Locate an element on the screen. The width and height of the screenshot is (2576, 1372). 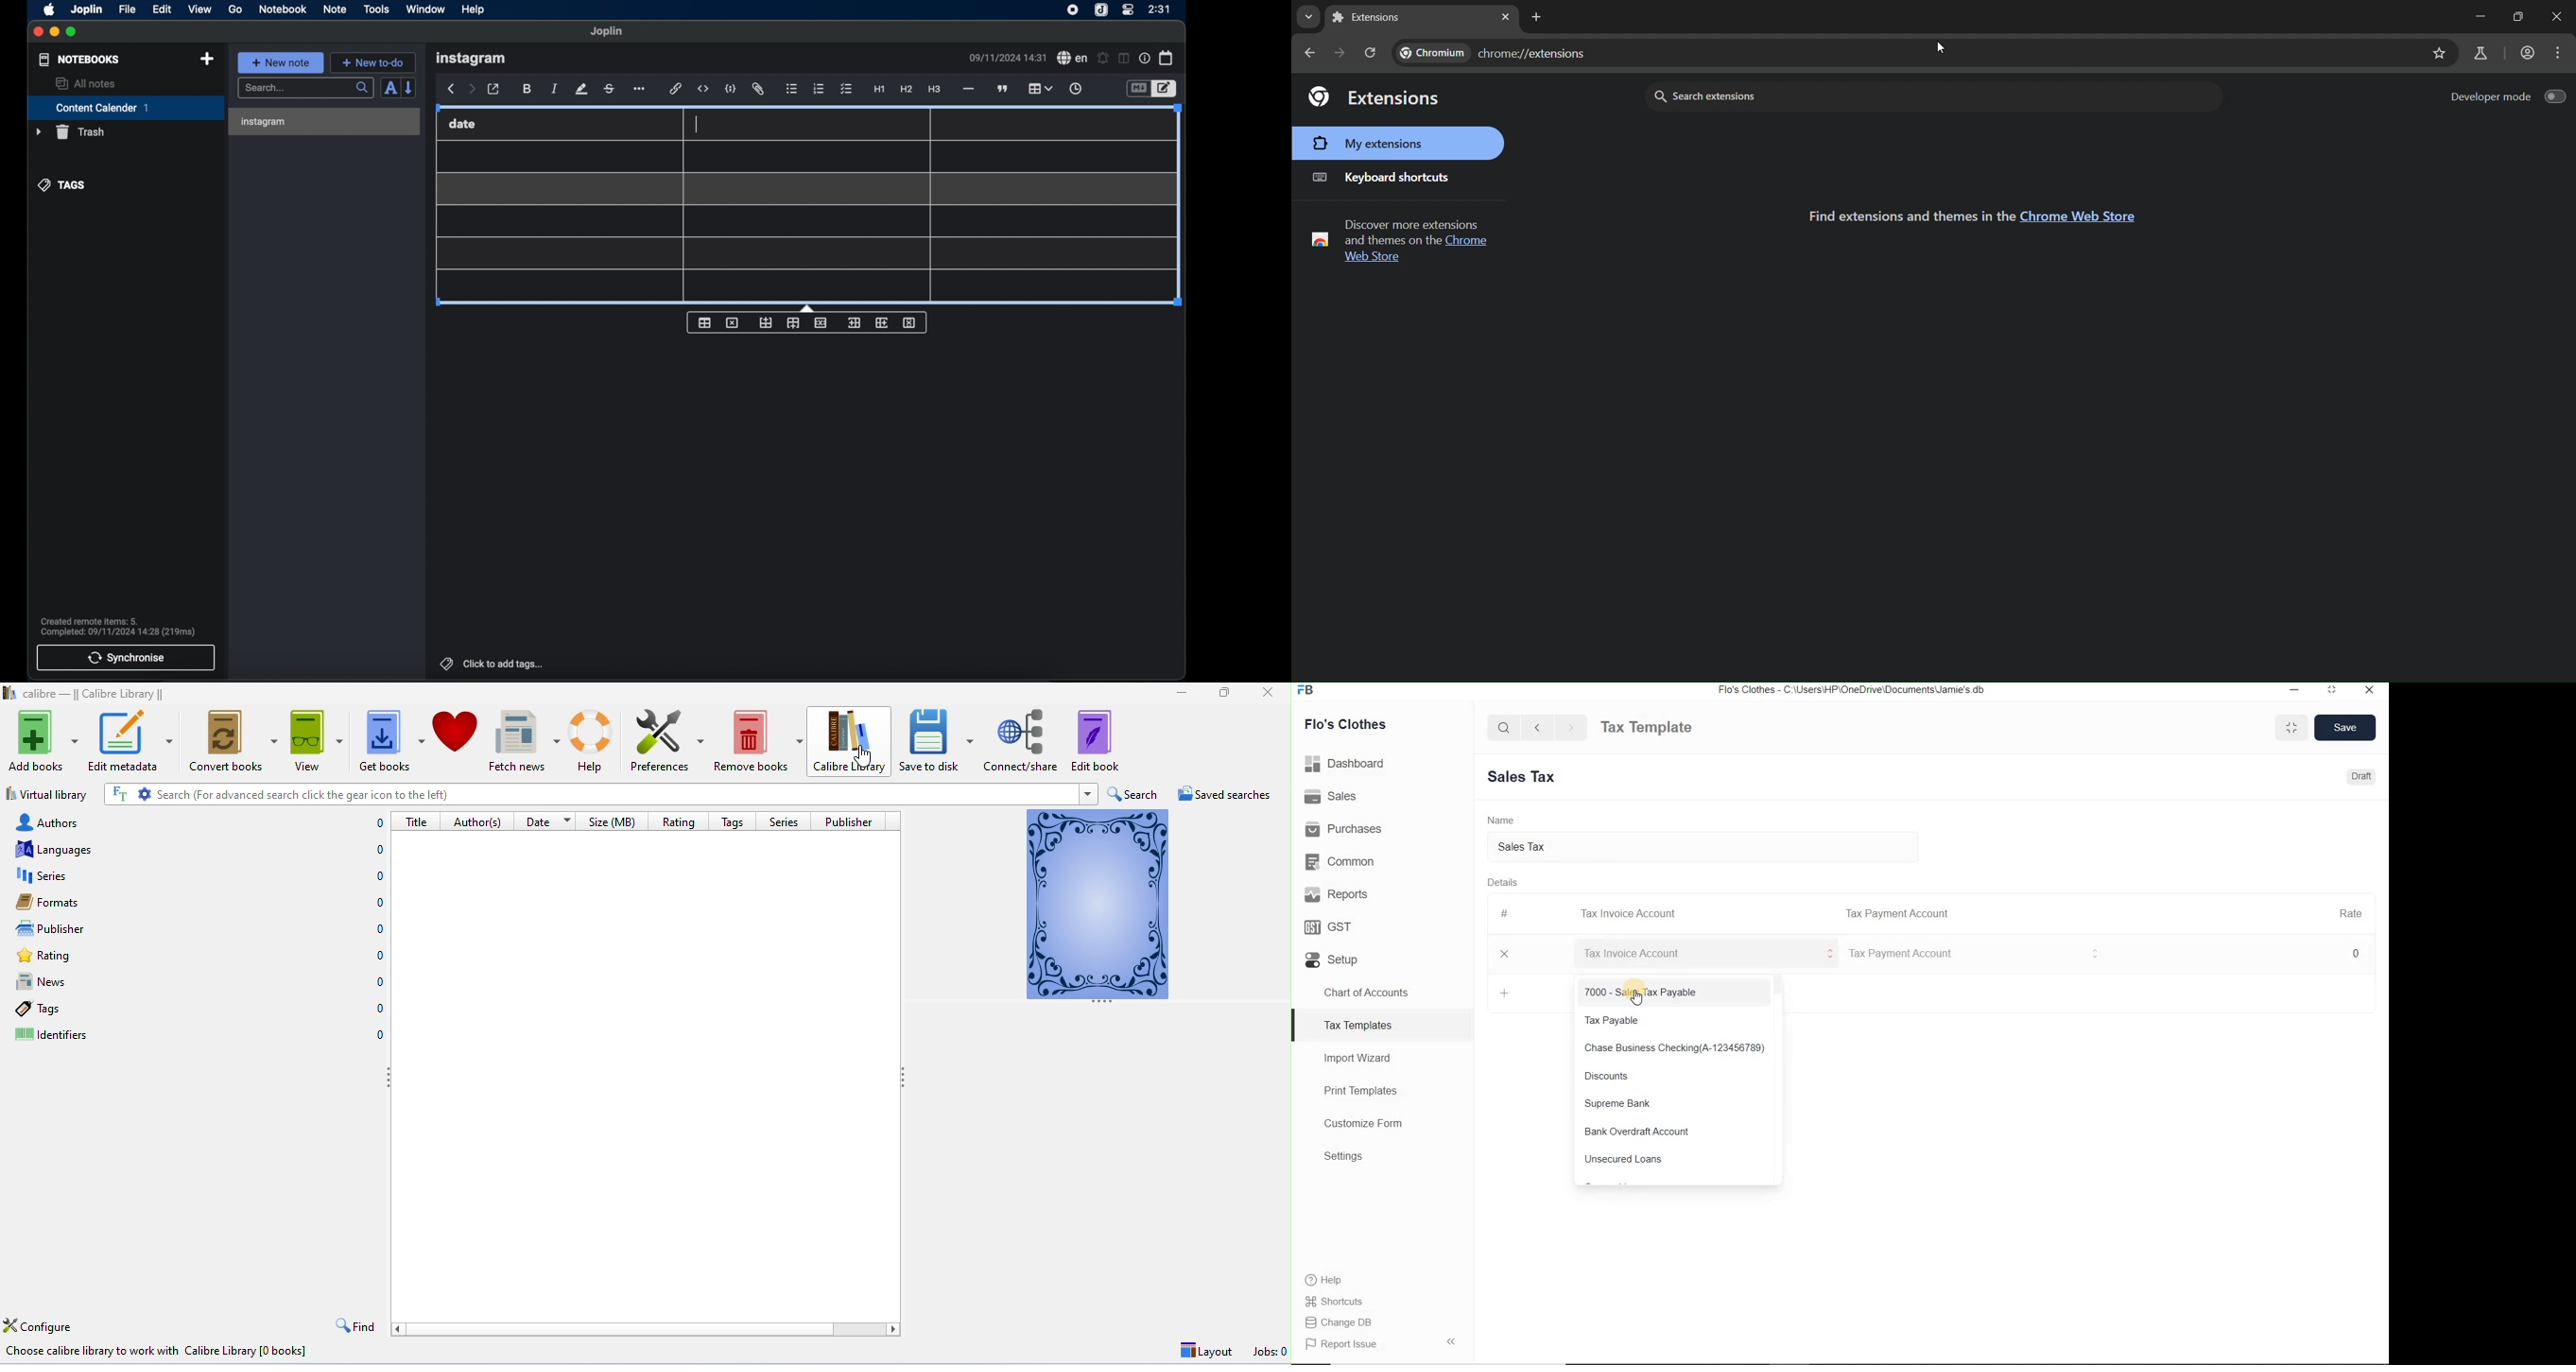
Chase Business Checking(A-123456789) is located at coordinates (1677, 1049).